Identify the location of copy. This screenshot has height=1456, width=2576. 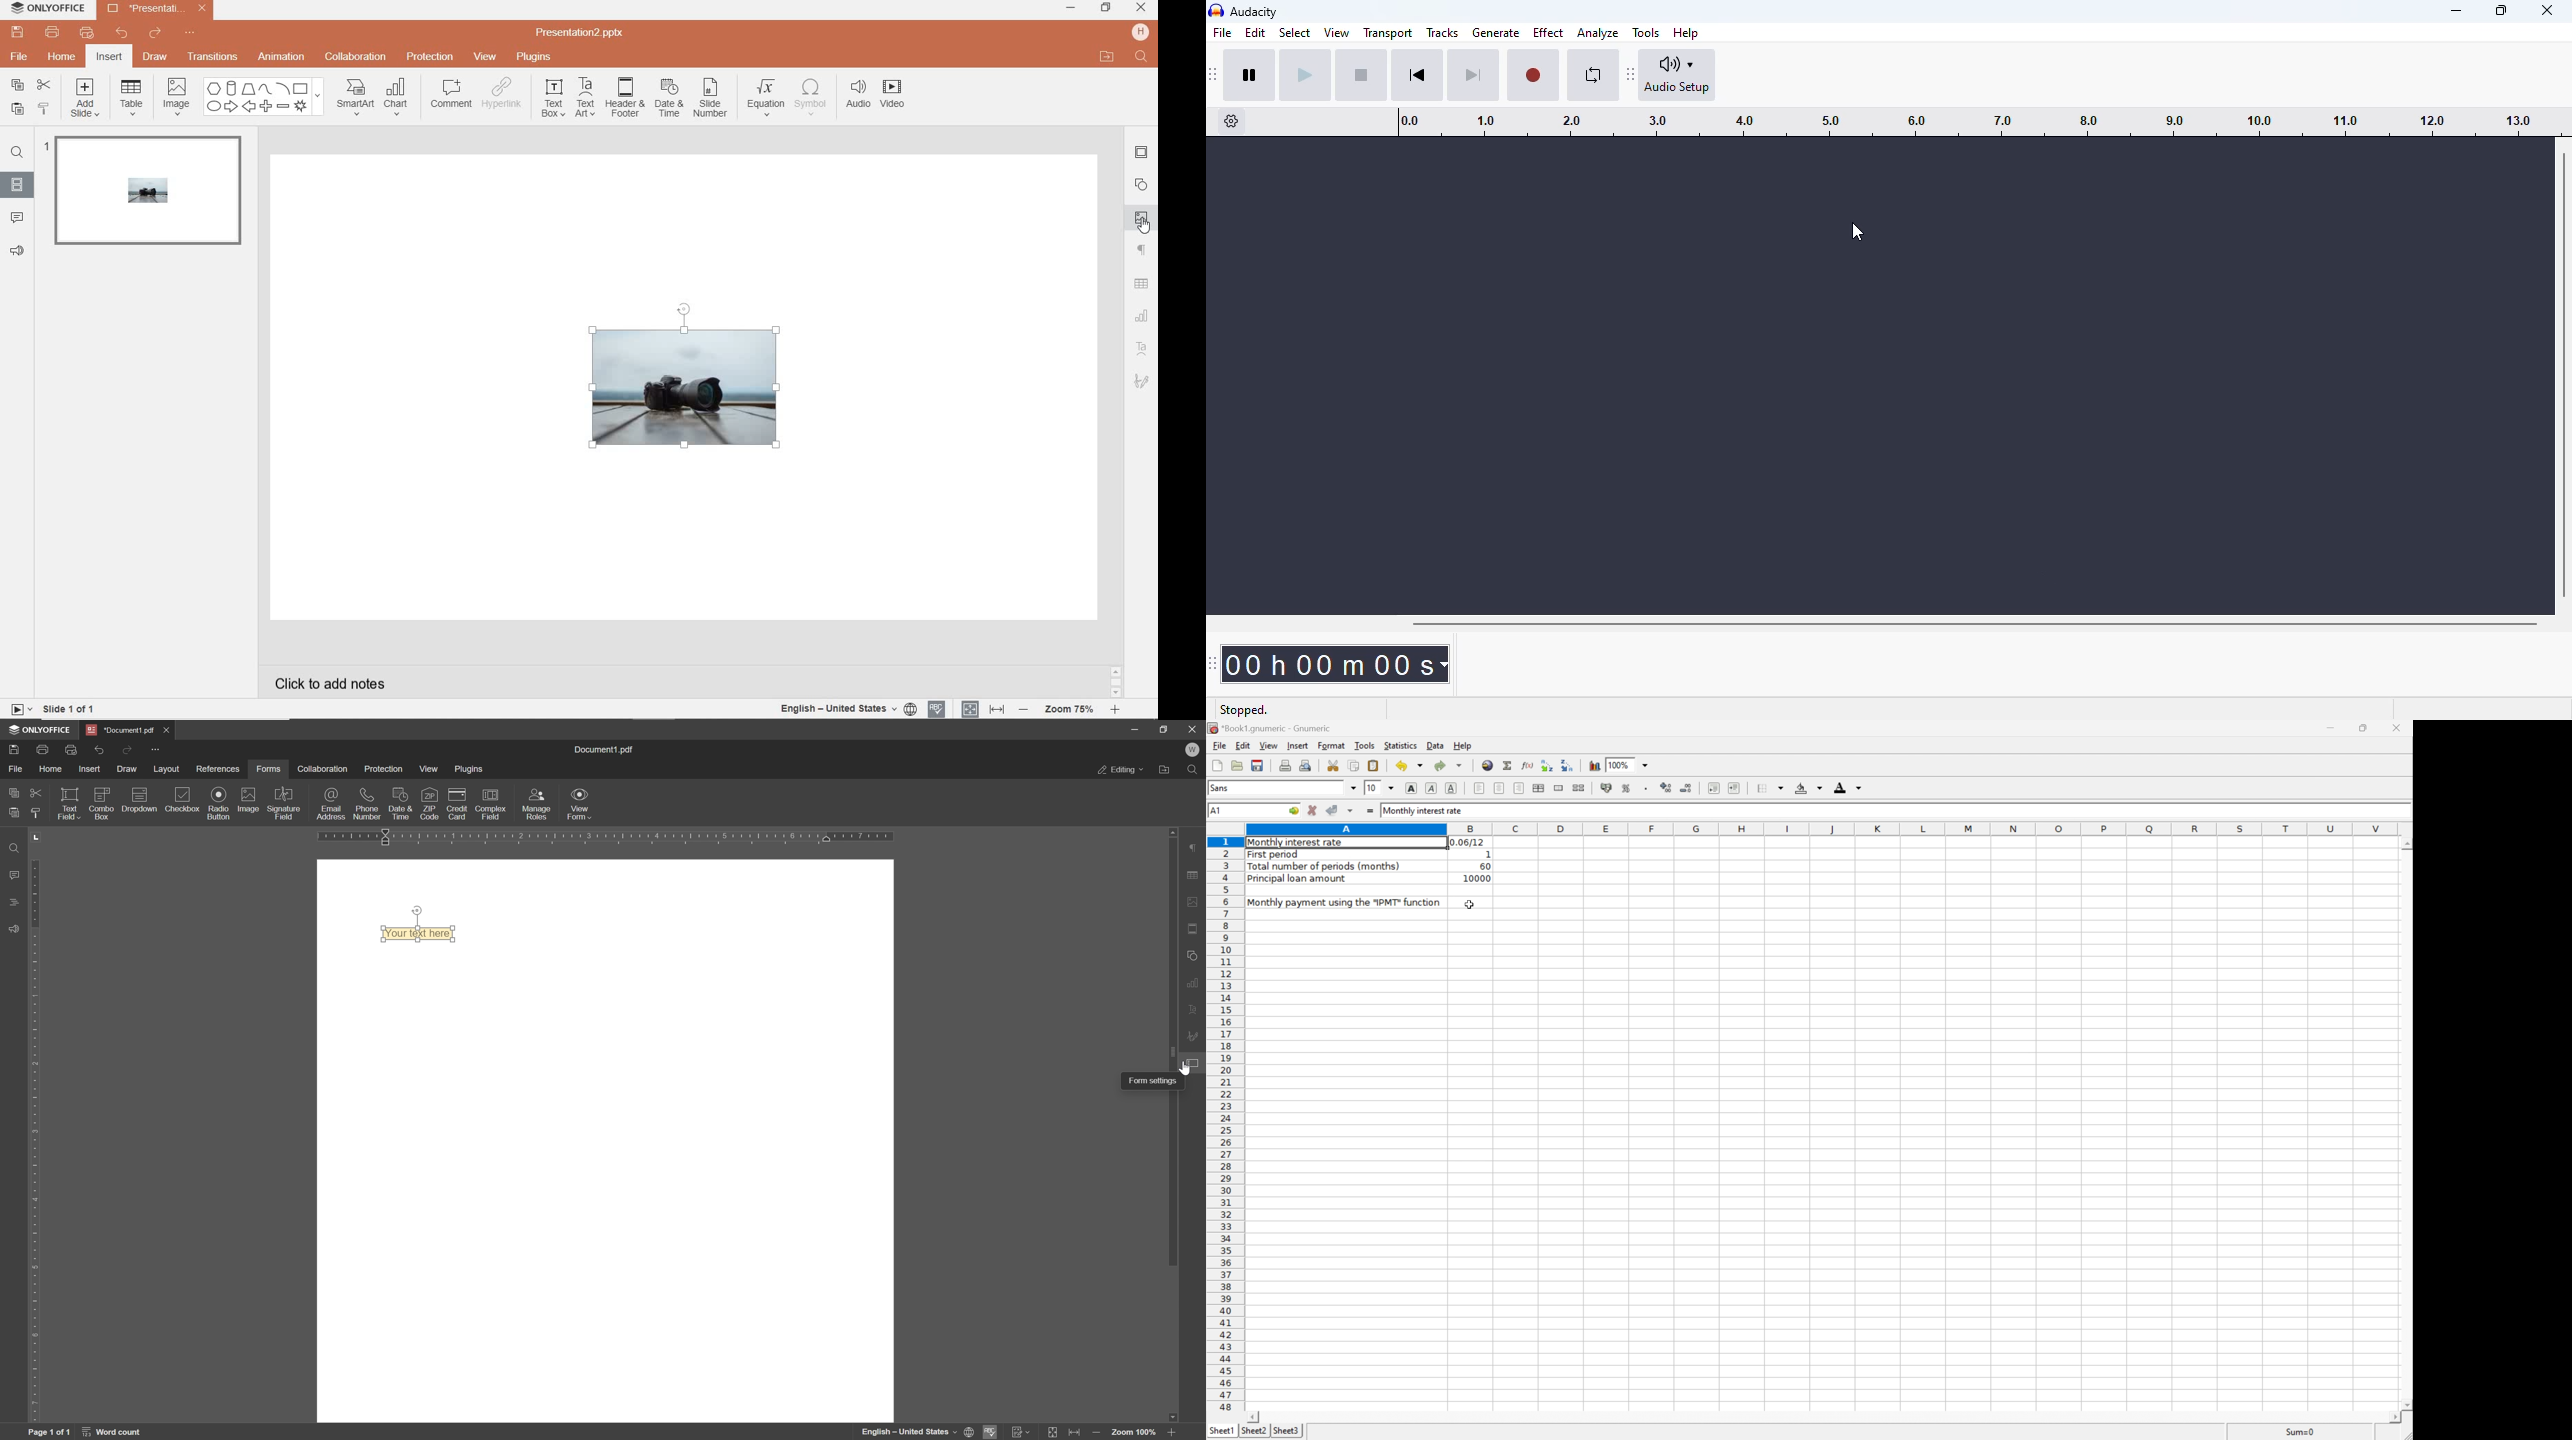
(11, 793).